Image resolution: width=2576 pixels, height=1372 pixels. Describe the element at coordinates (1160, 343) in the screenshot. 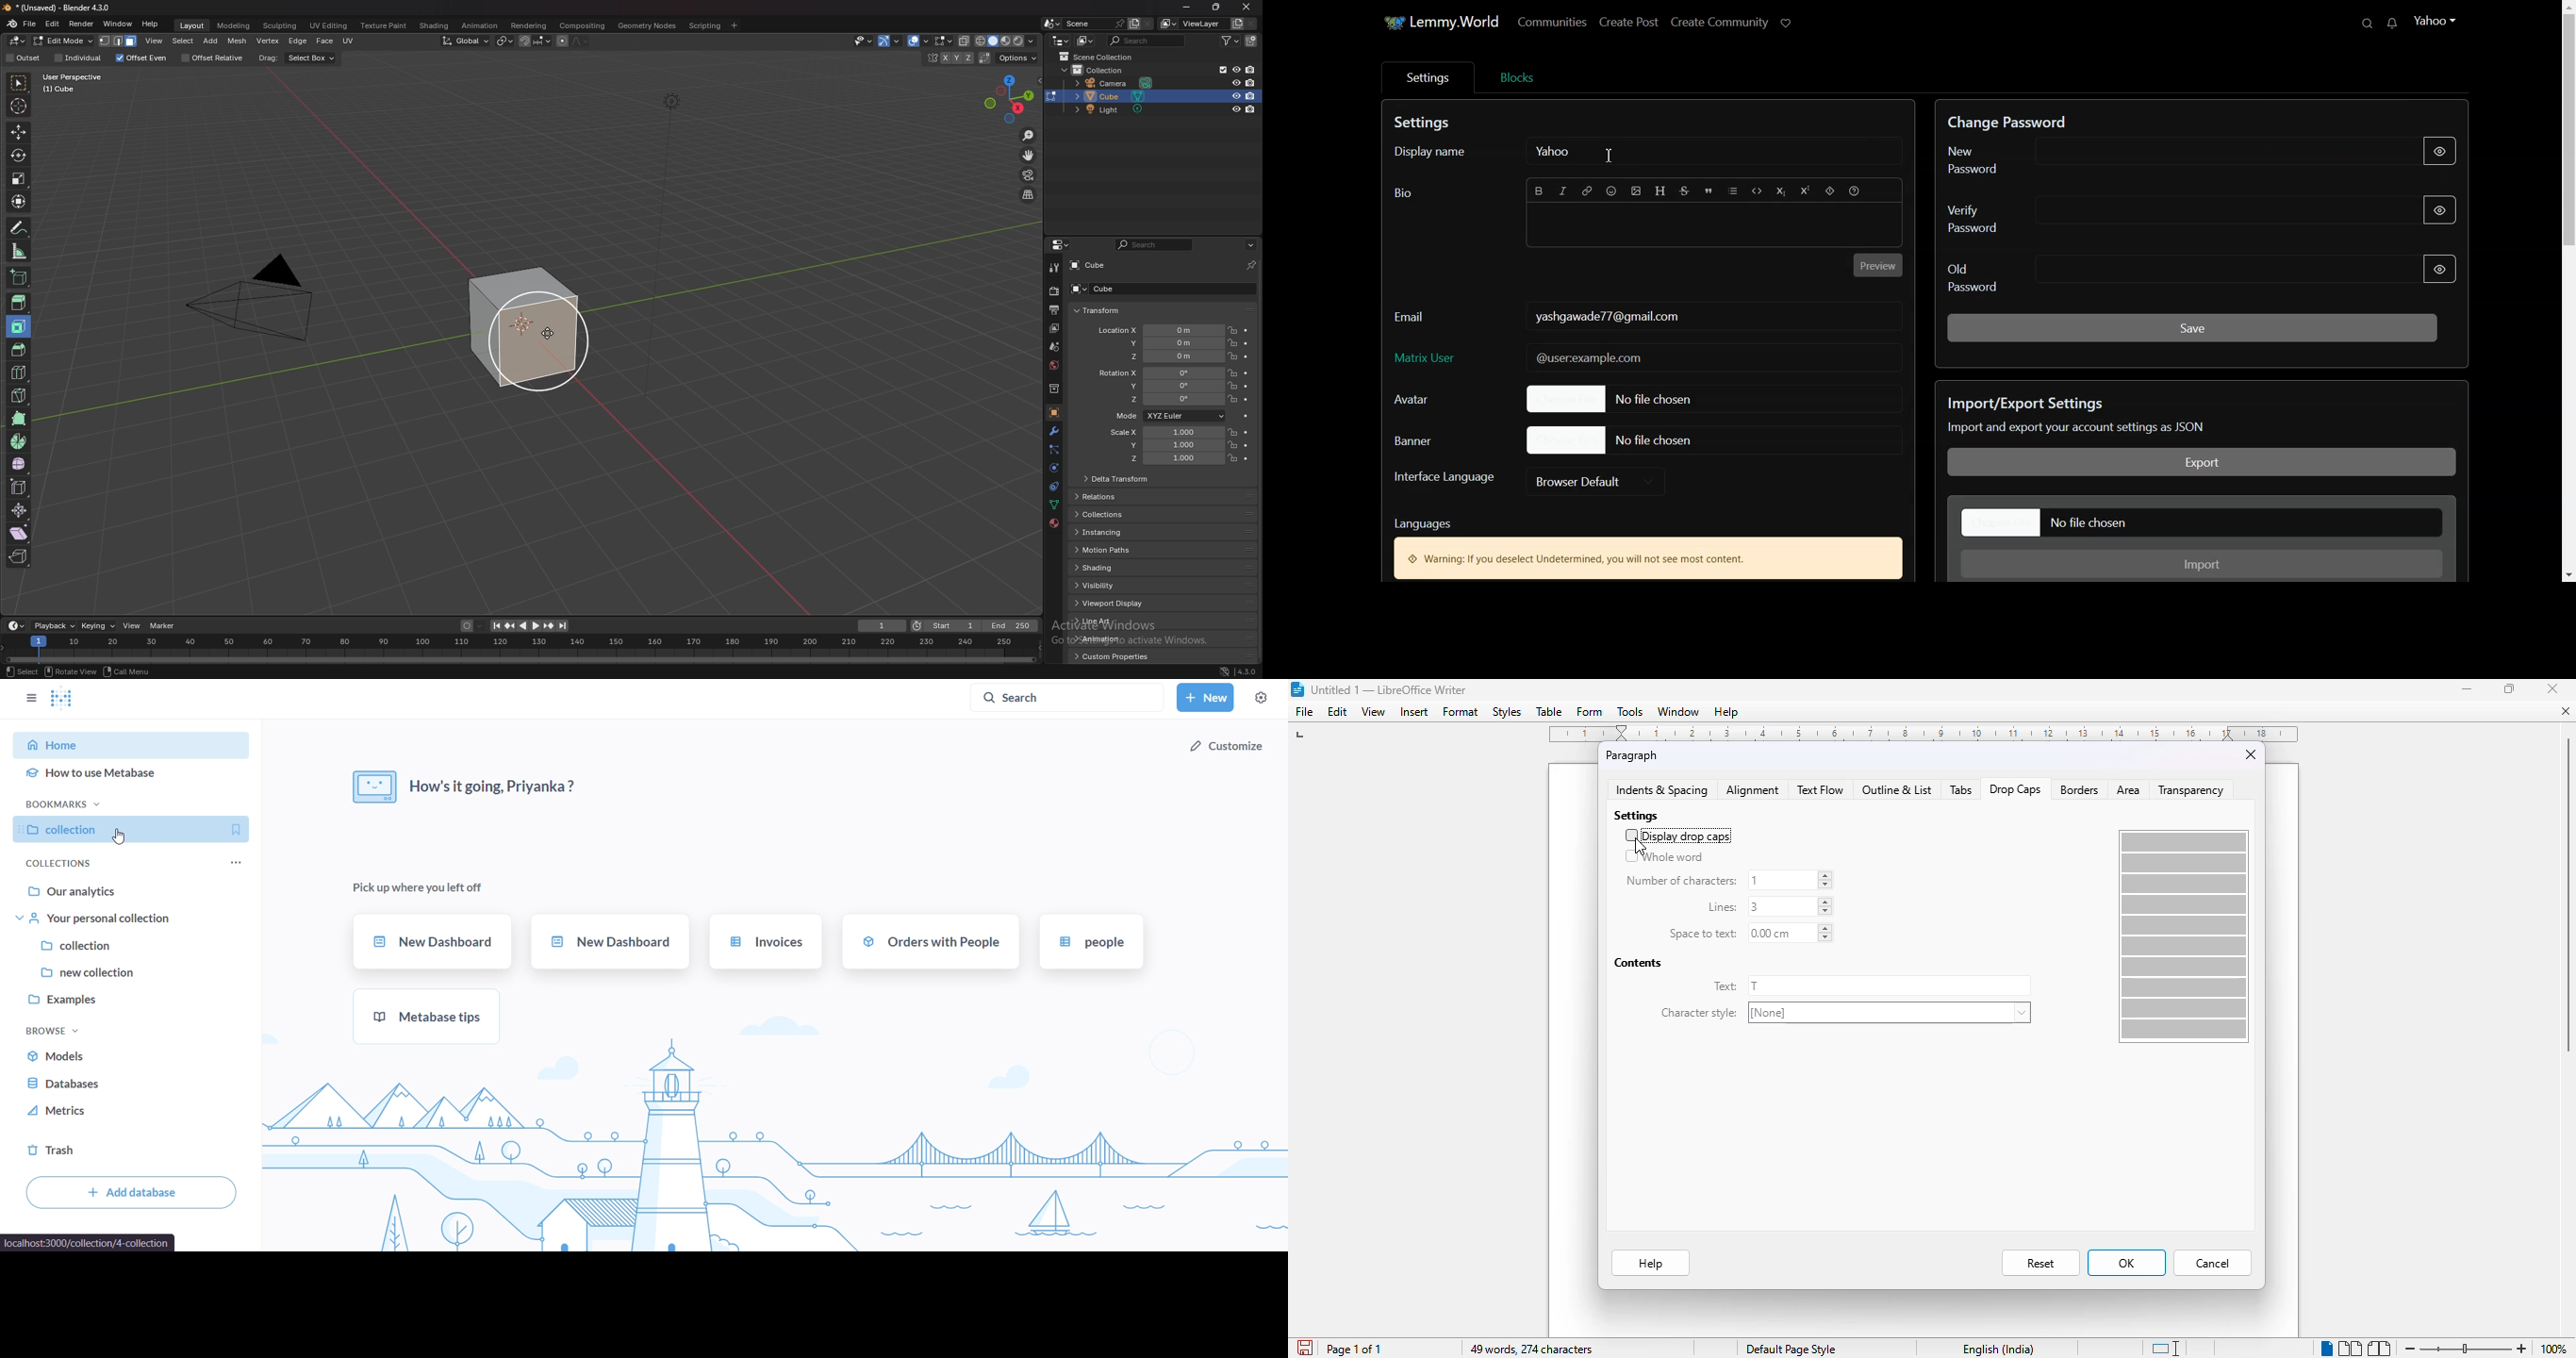

I see `location y` at that location.